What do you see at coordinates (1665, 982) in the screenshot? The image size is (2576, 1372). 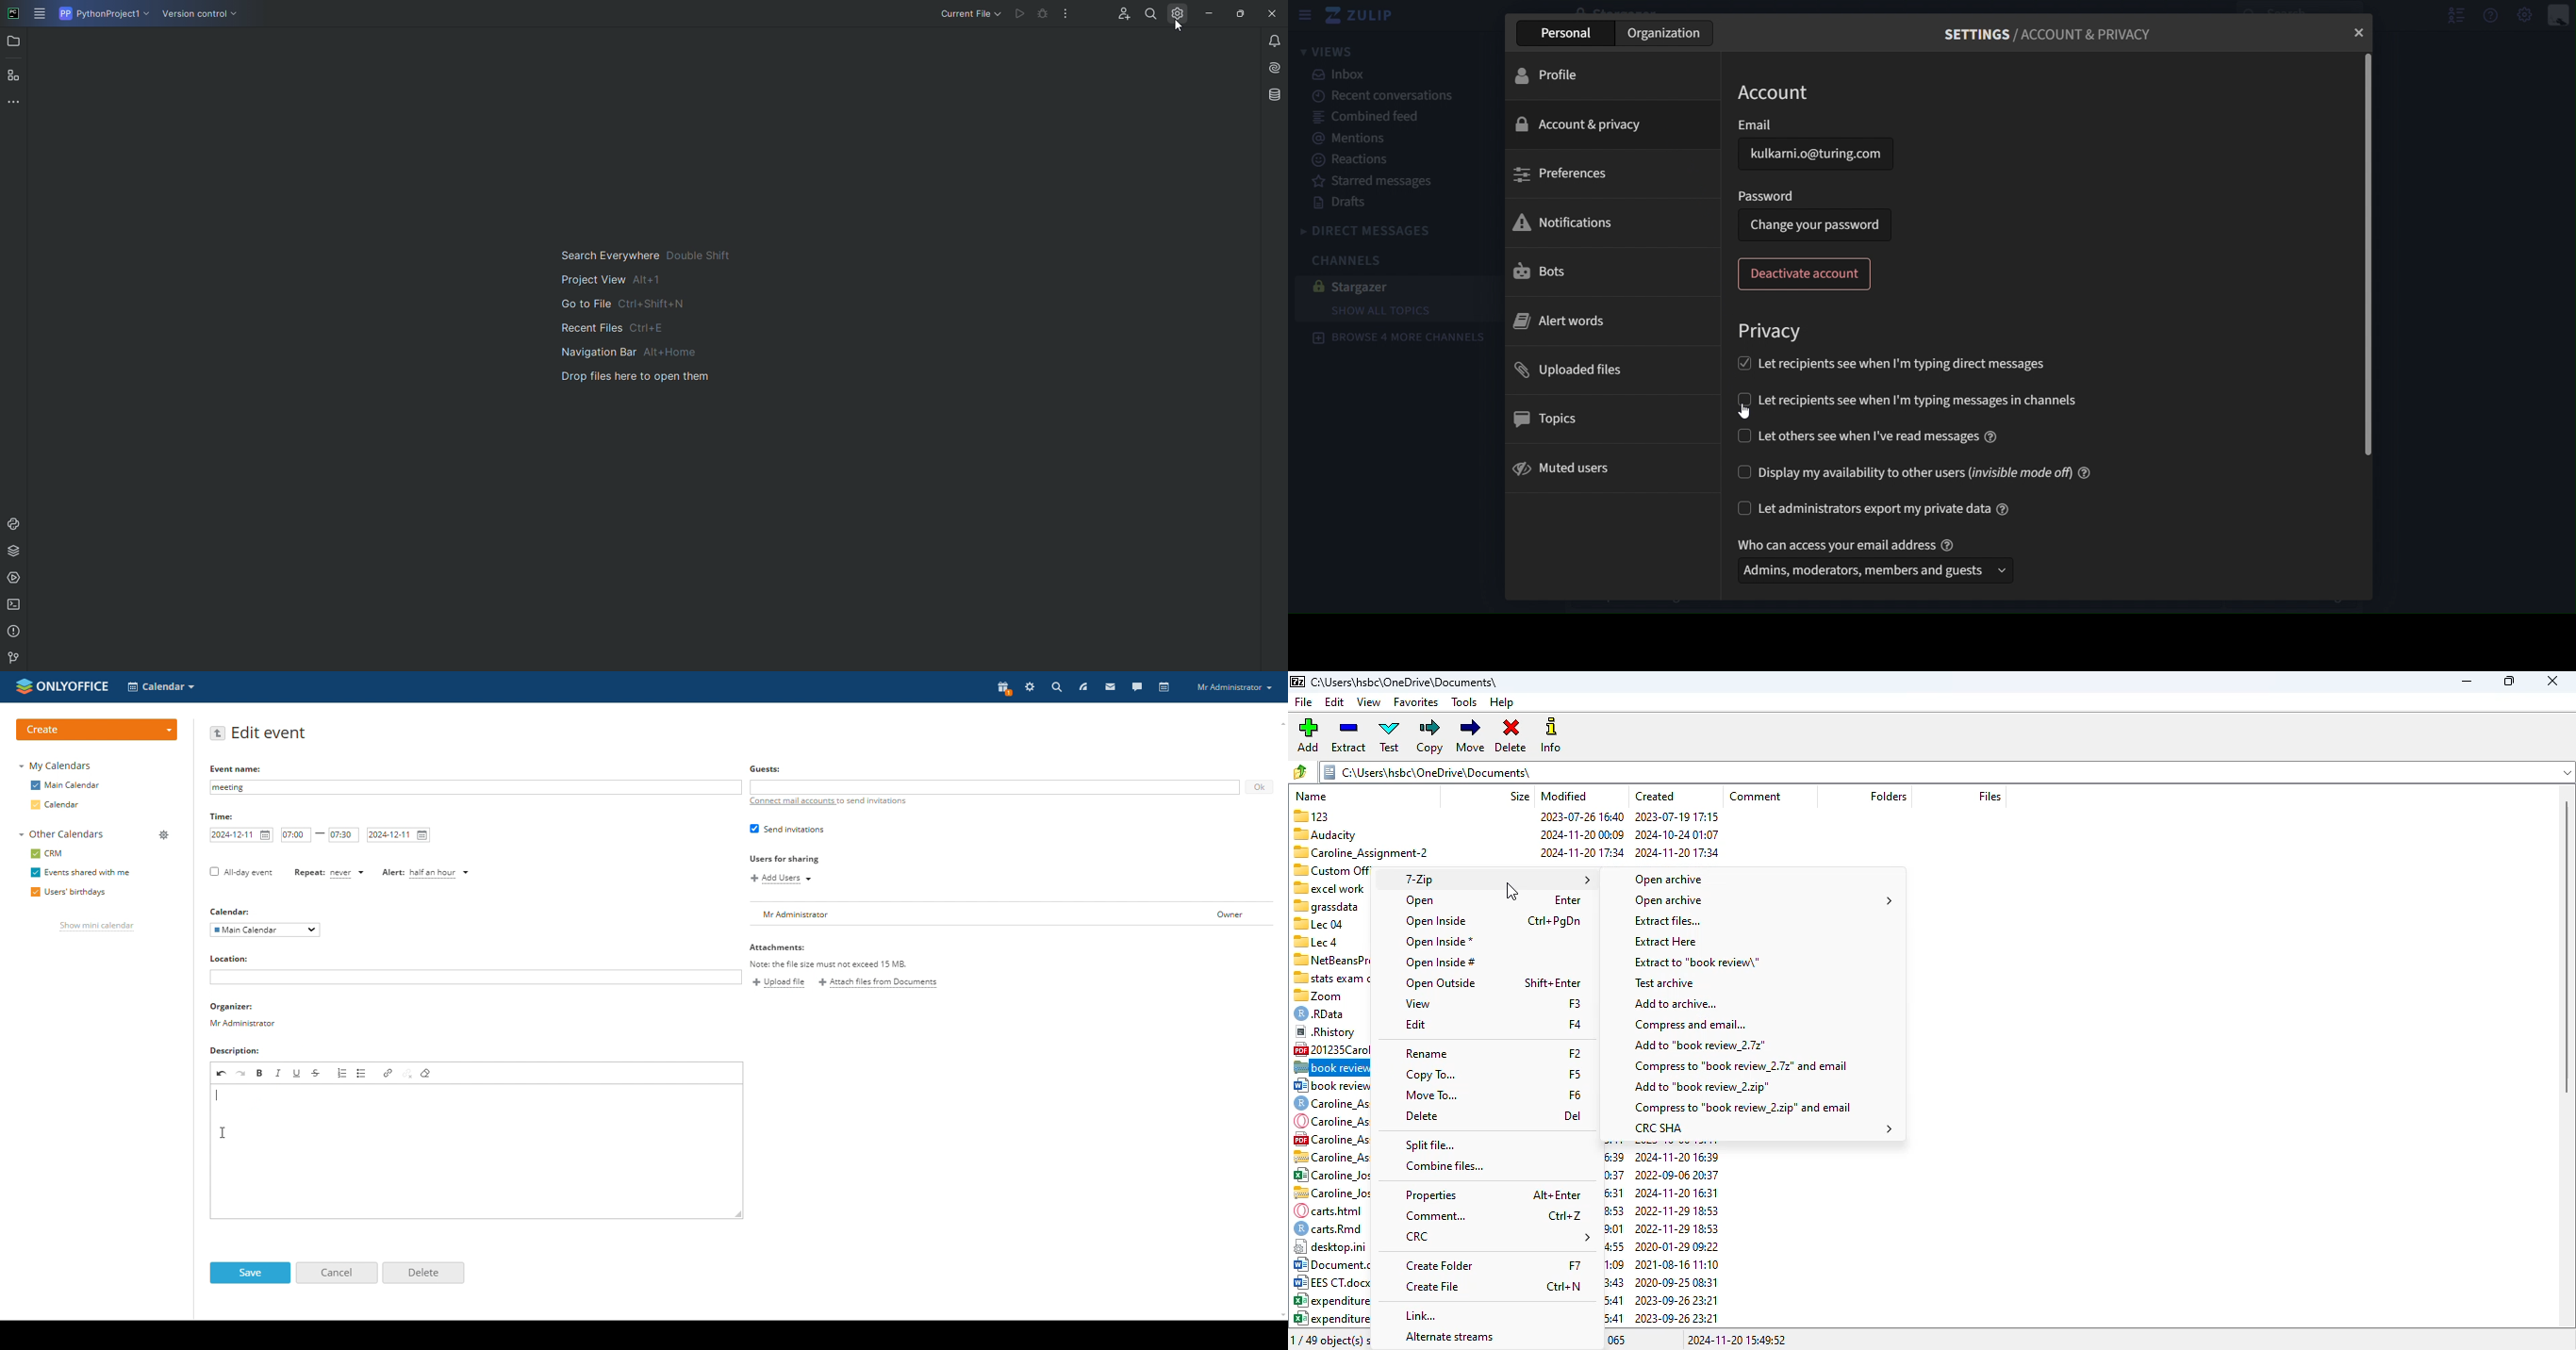 I see `test archive` at bounding box center [1665, 982].